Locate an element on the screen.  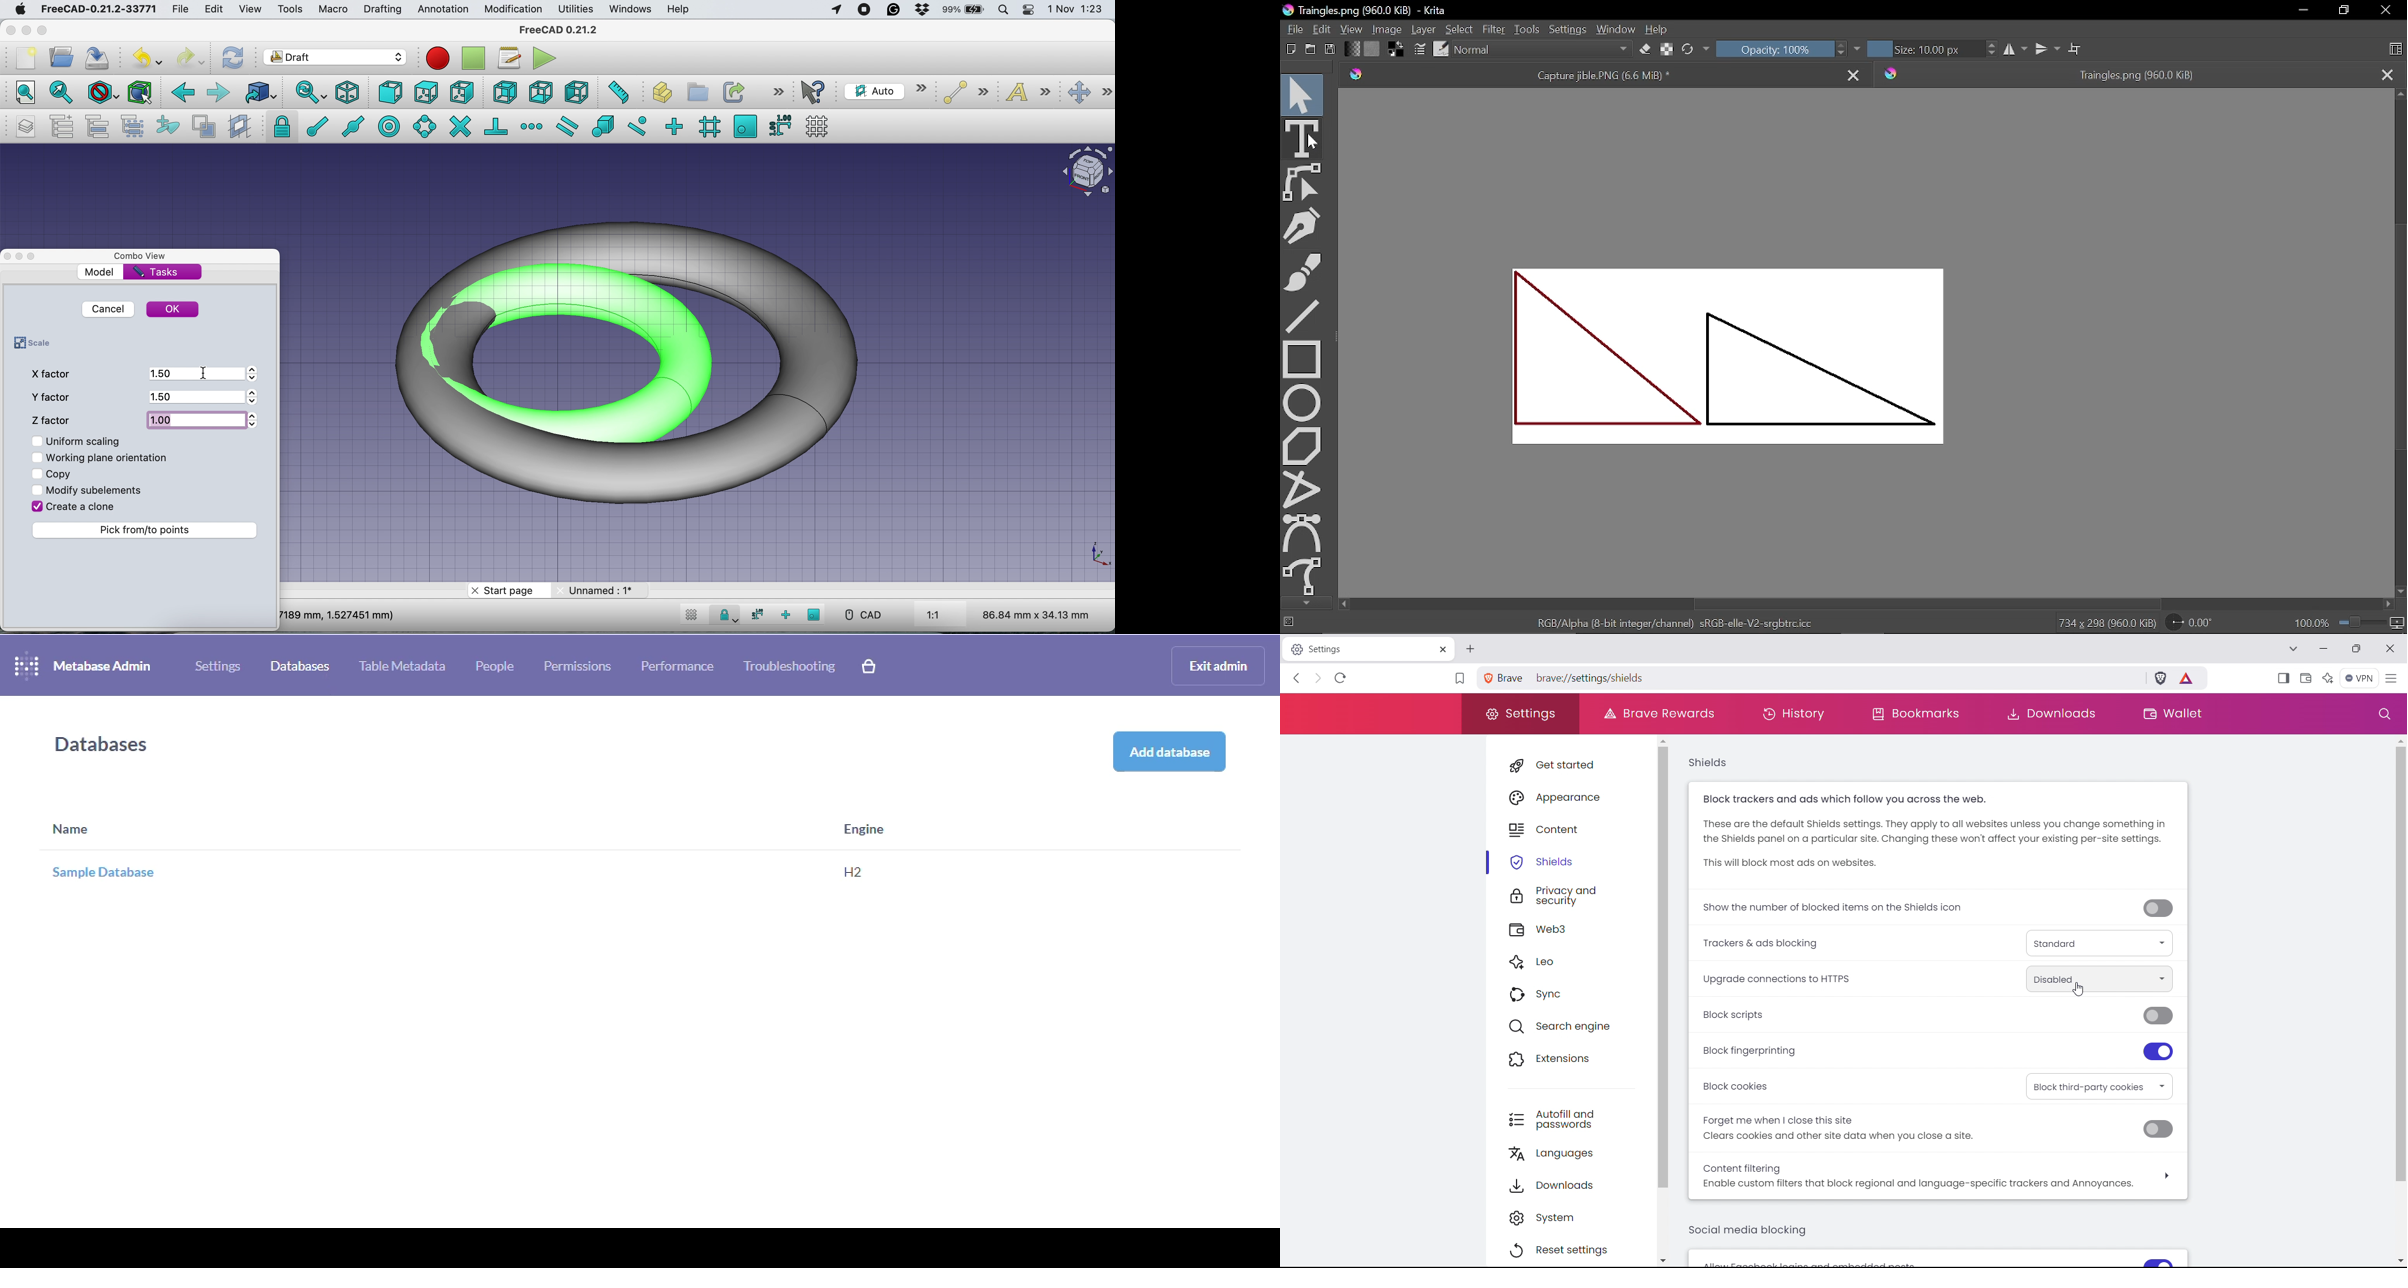
vertical scrollbar is located at coordinates (2397, 334).